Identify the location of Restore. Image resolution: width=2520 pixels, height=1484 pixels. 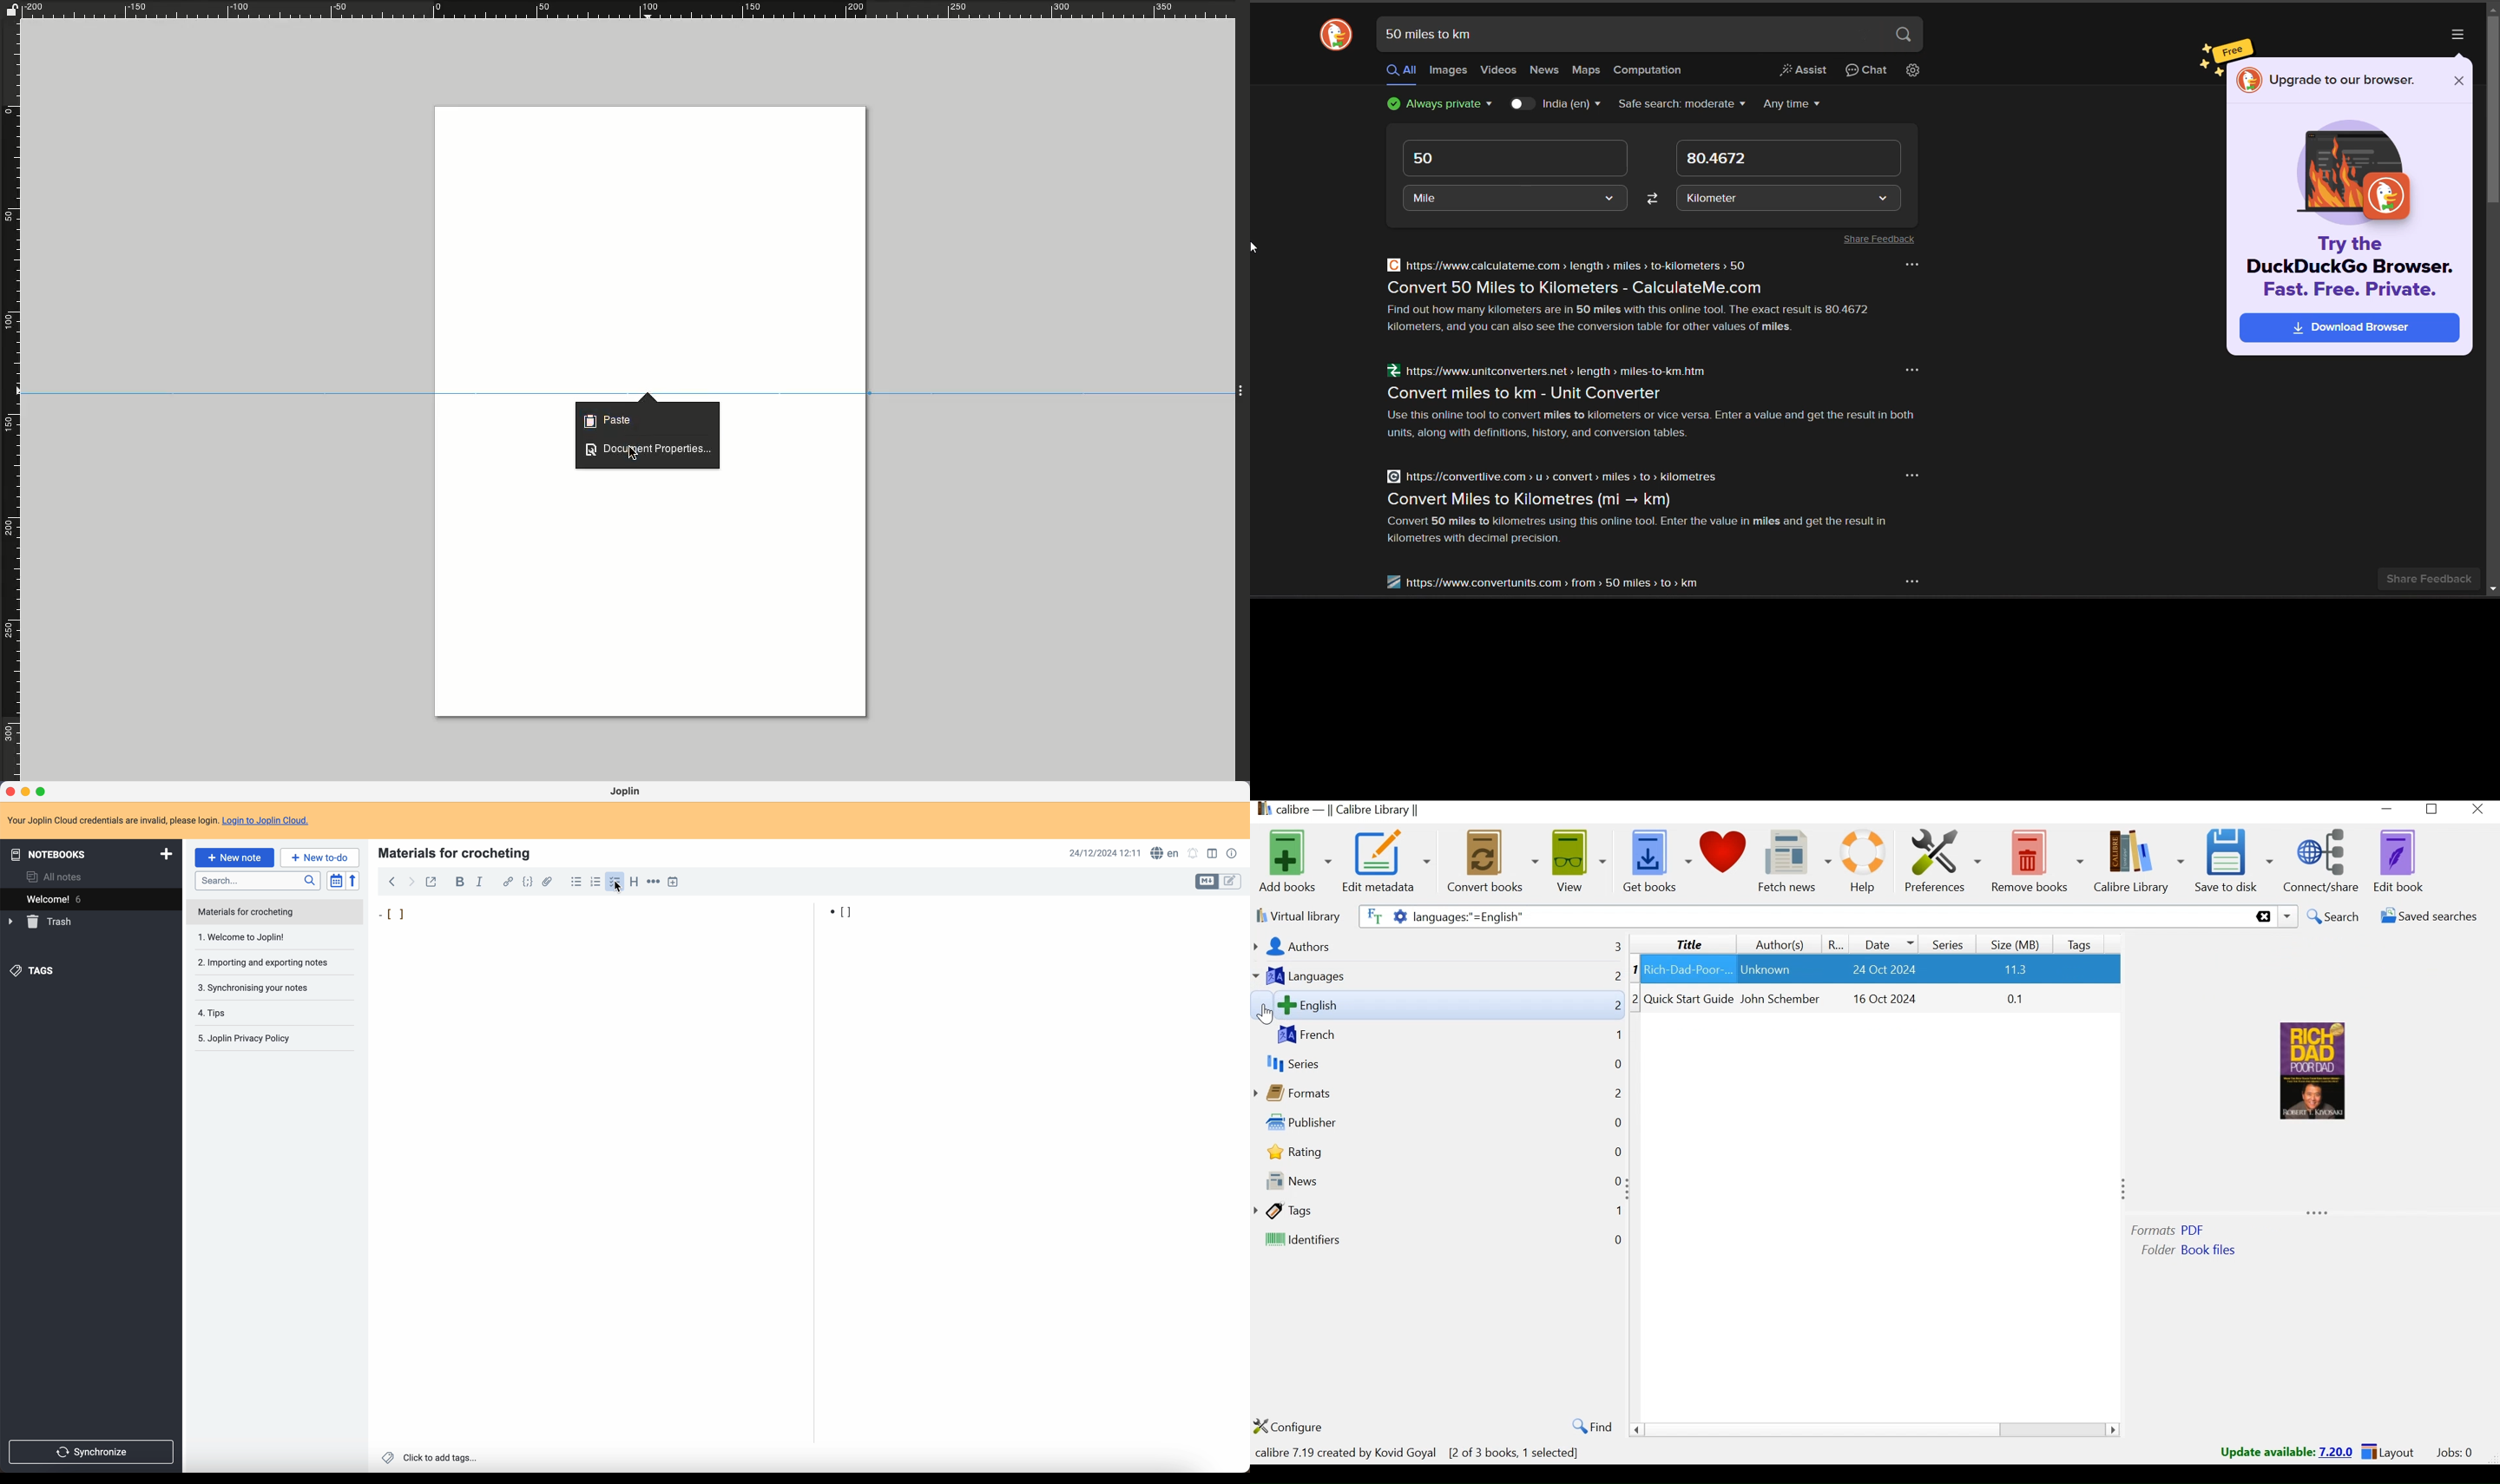
(2435, 811).